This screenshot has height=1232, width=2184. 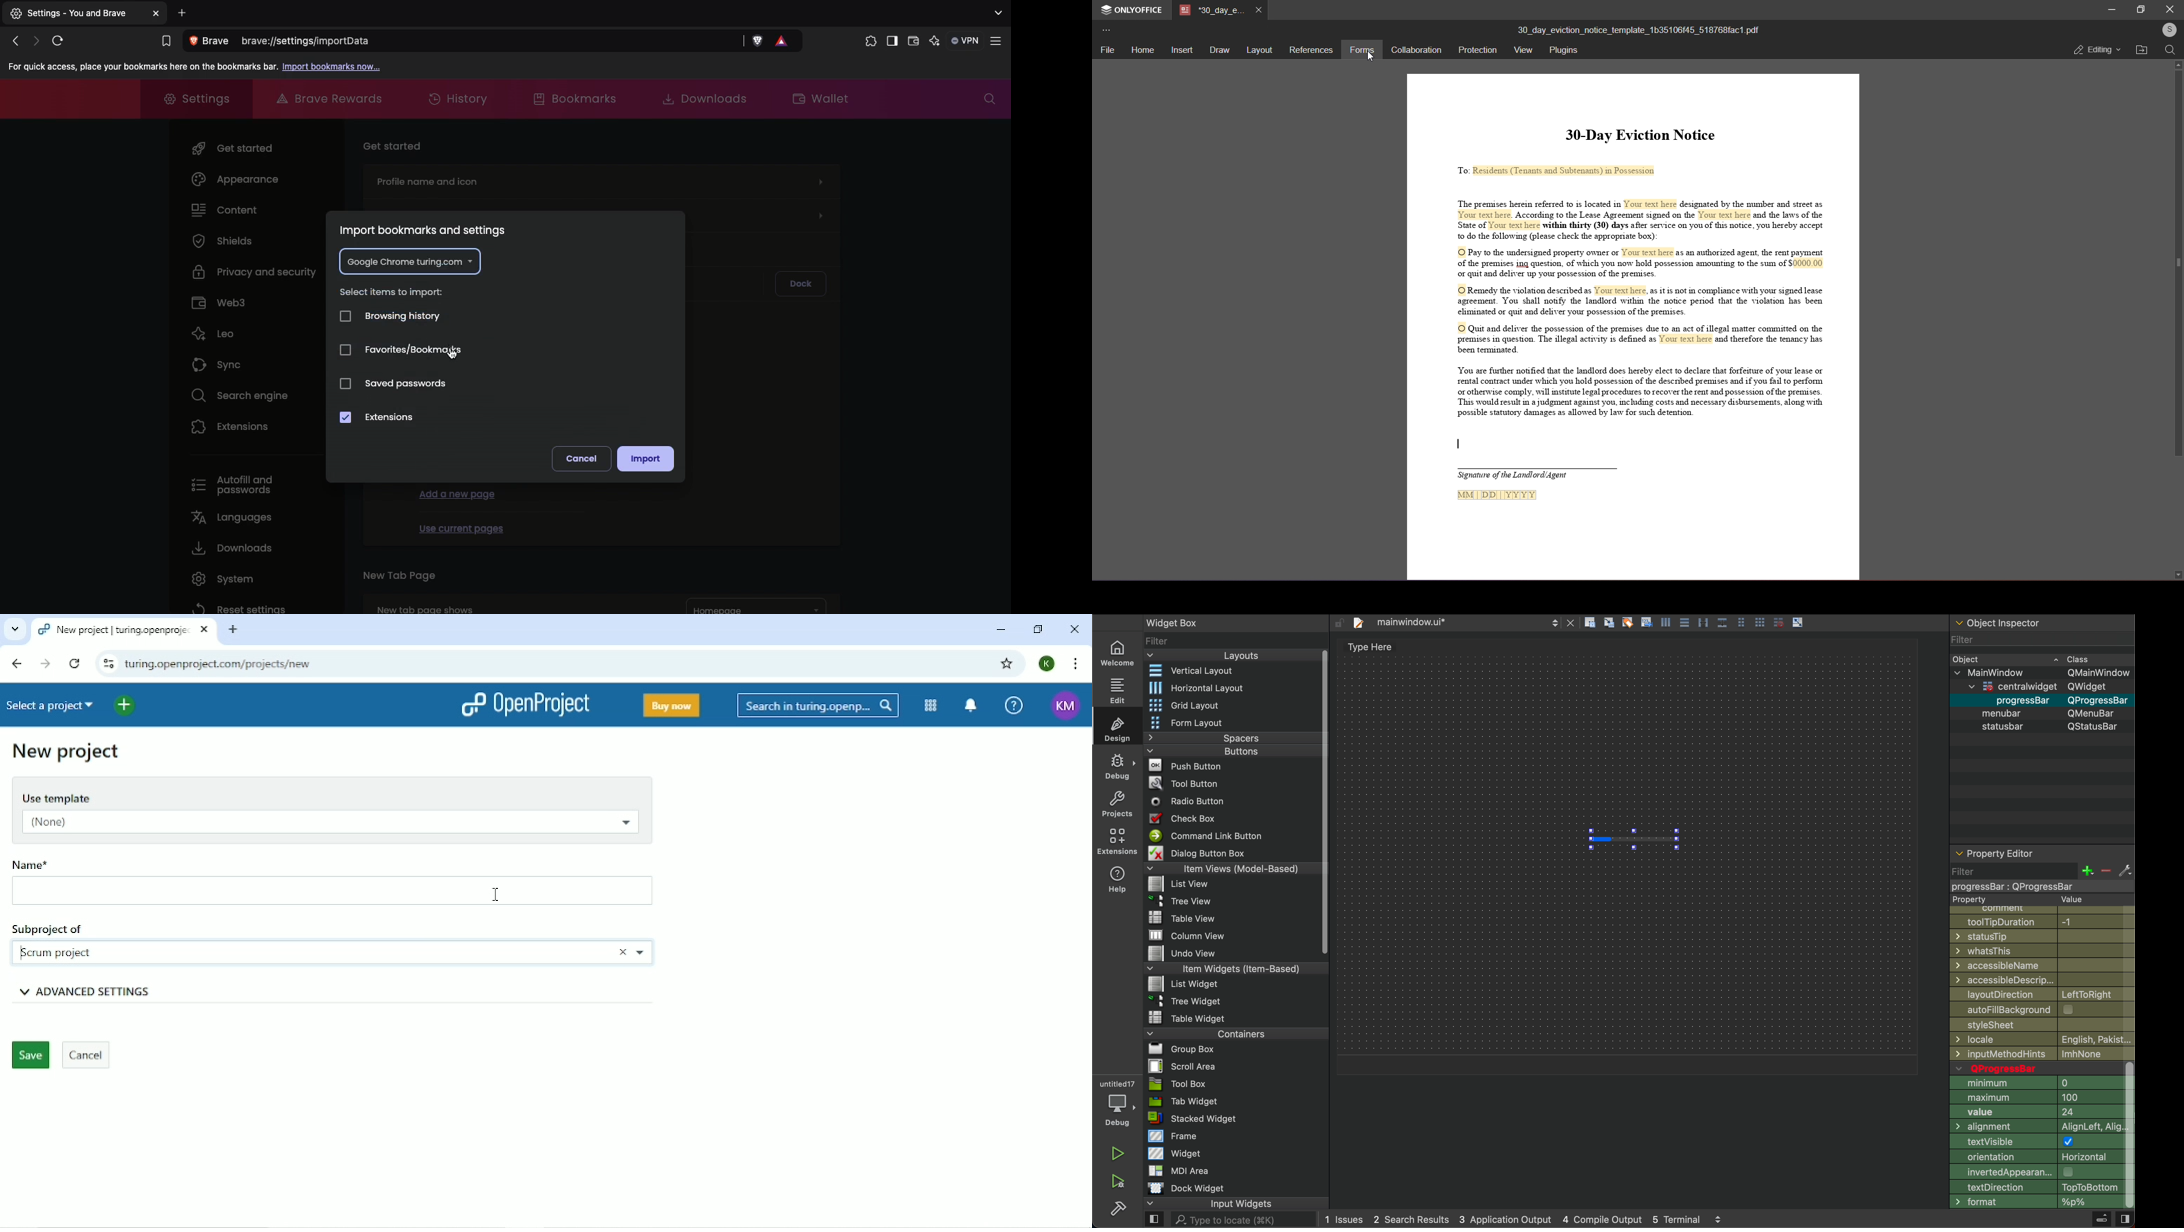 What do you see at coordinates (1221, 738) in the screenshot?
I see `Spacer` at bounding box center [1221, 738].